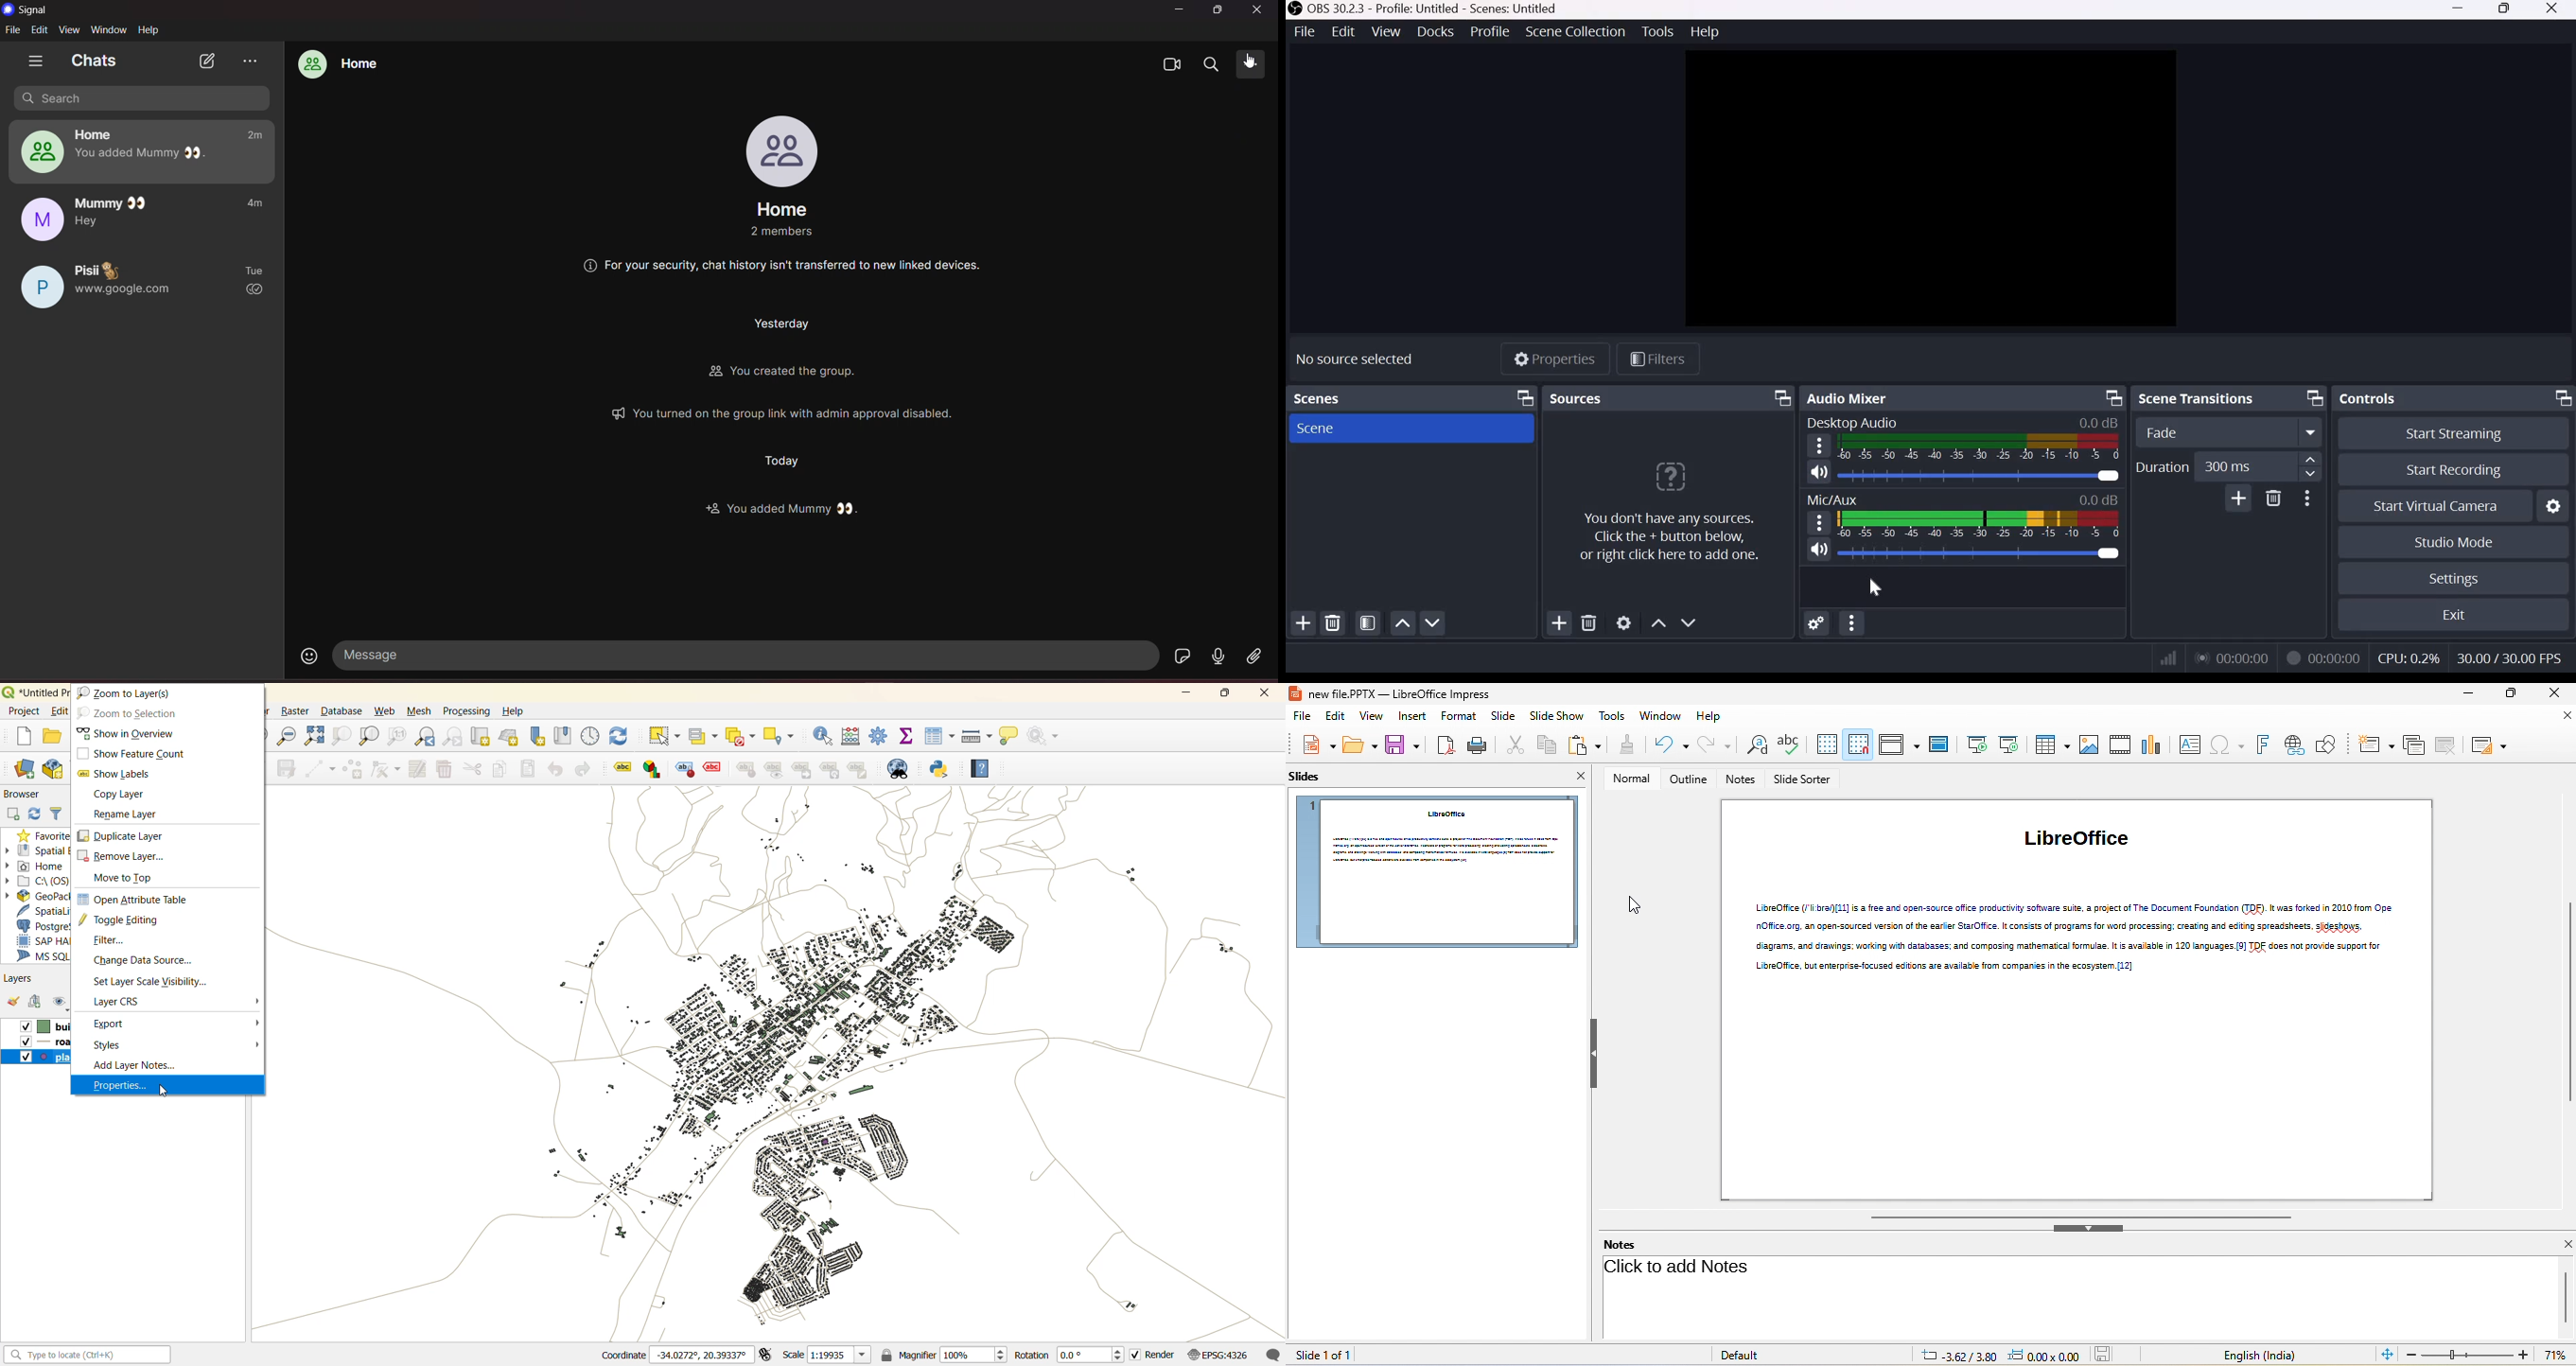 The height and width of the screenshot is (1372, 2576). What do you see at coordinates (781, 511) in the screenshot?
I see `` at bounding box center [781, 511].